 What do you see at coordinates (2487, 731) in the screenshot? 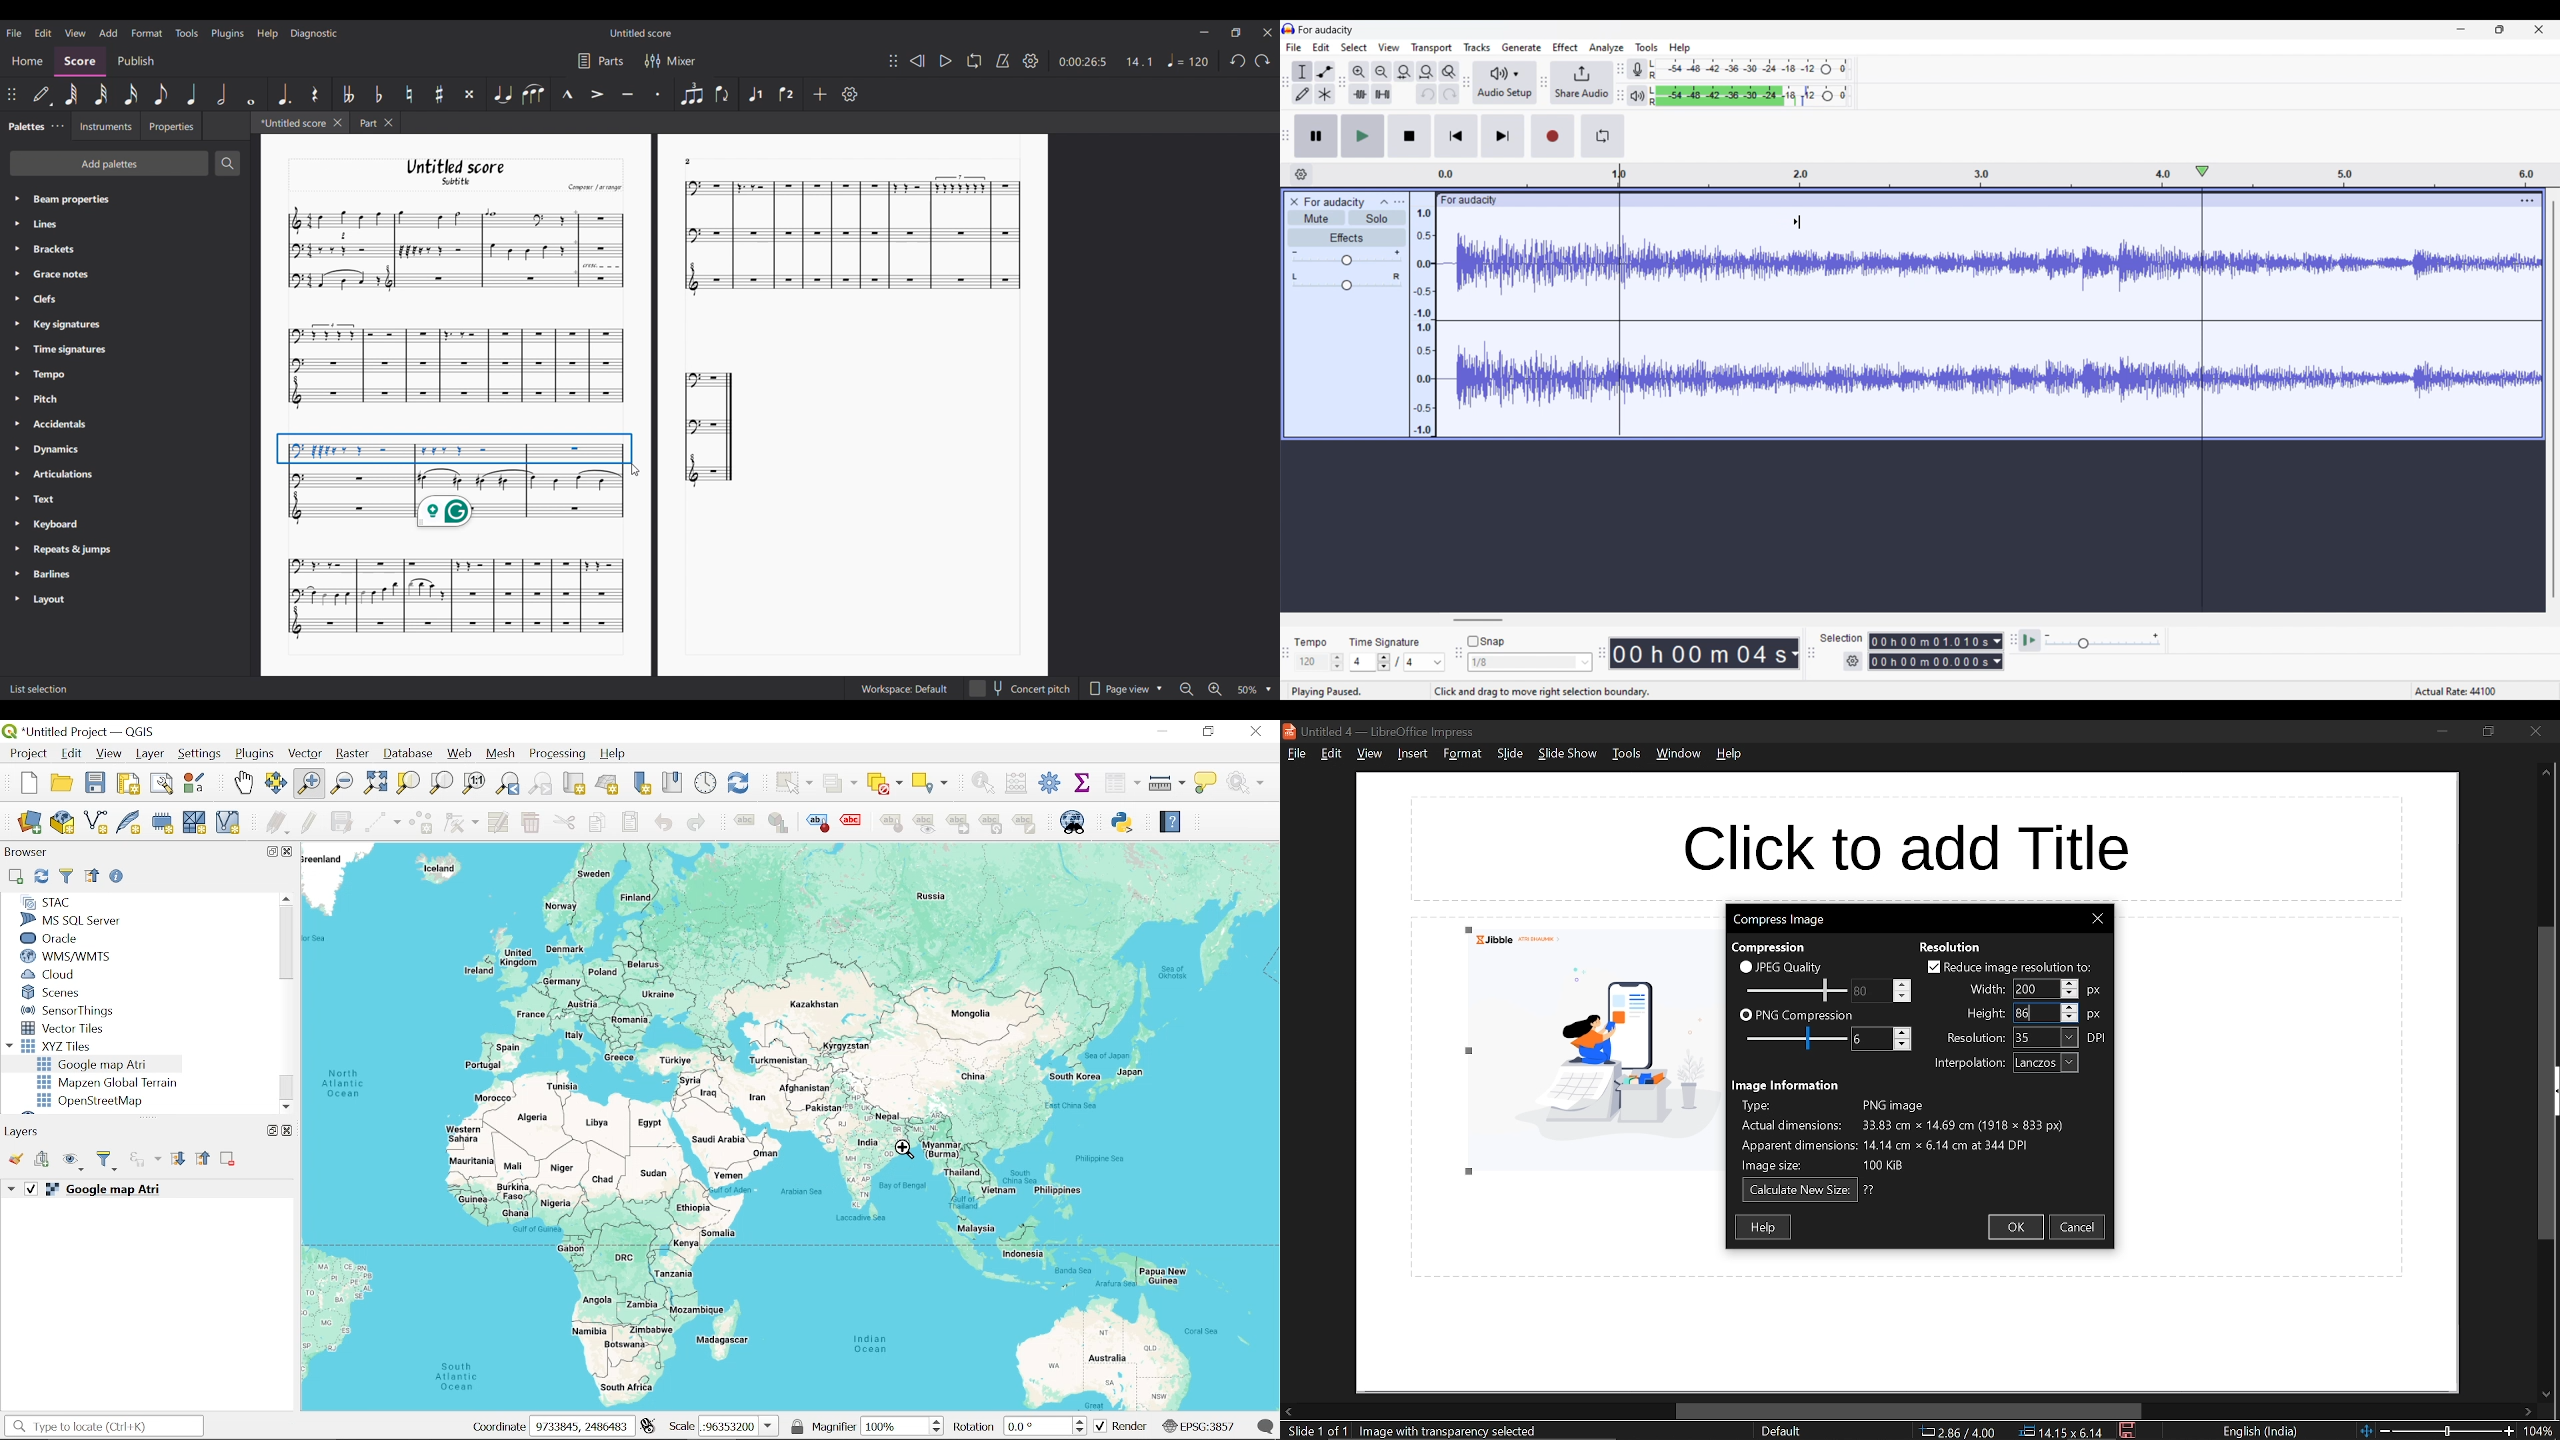
I see `restore down` at bounding box center [2487, 731].